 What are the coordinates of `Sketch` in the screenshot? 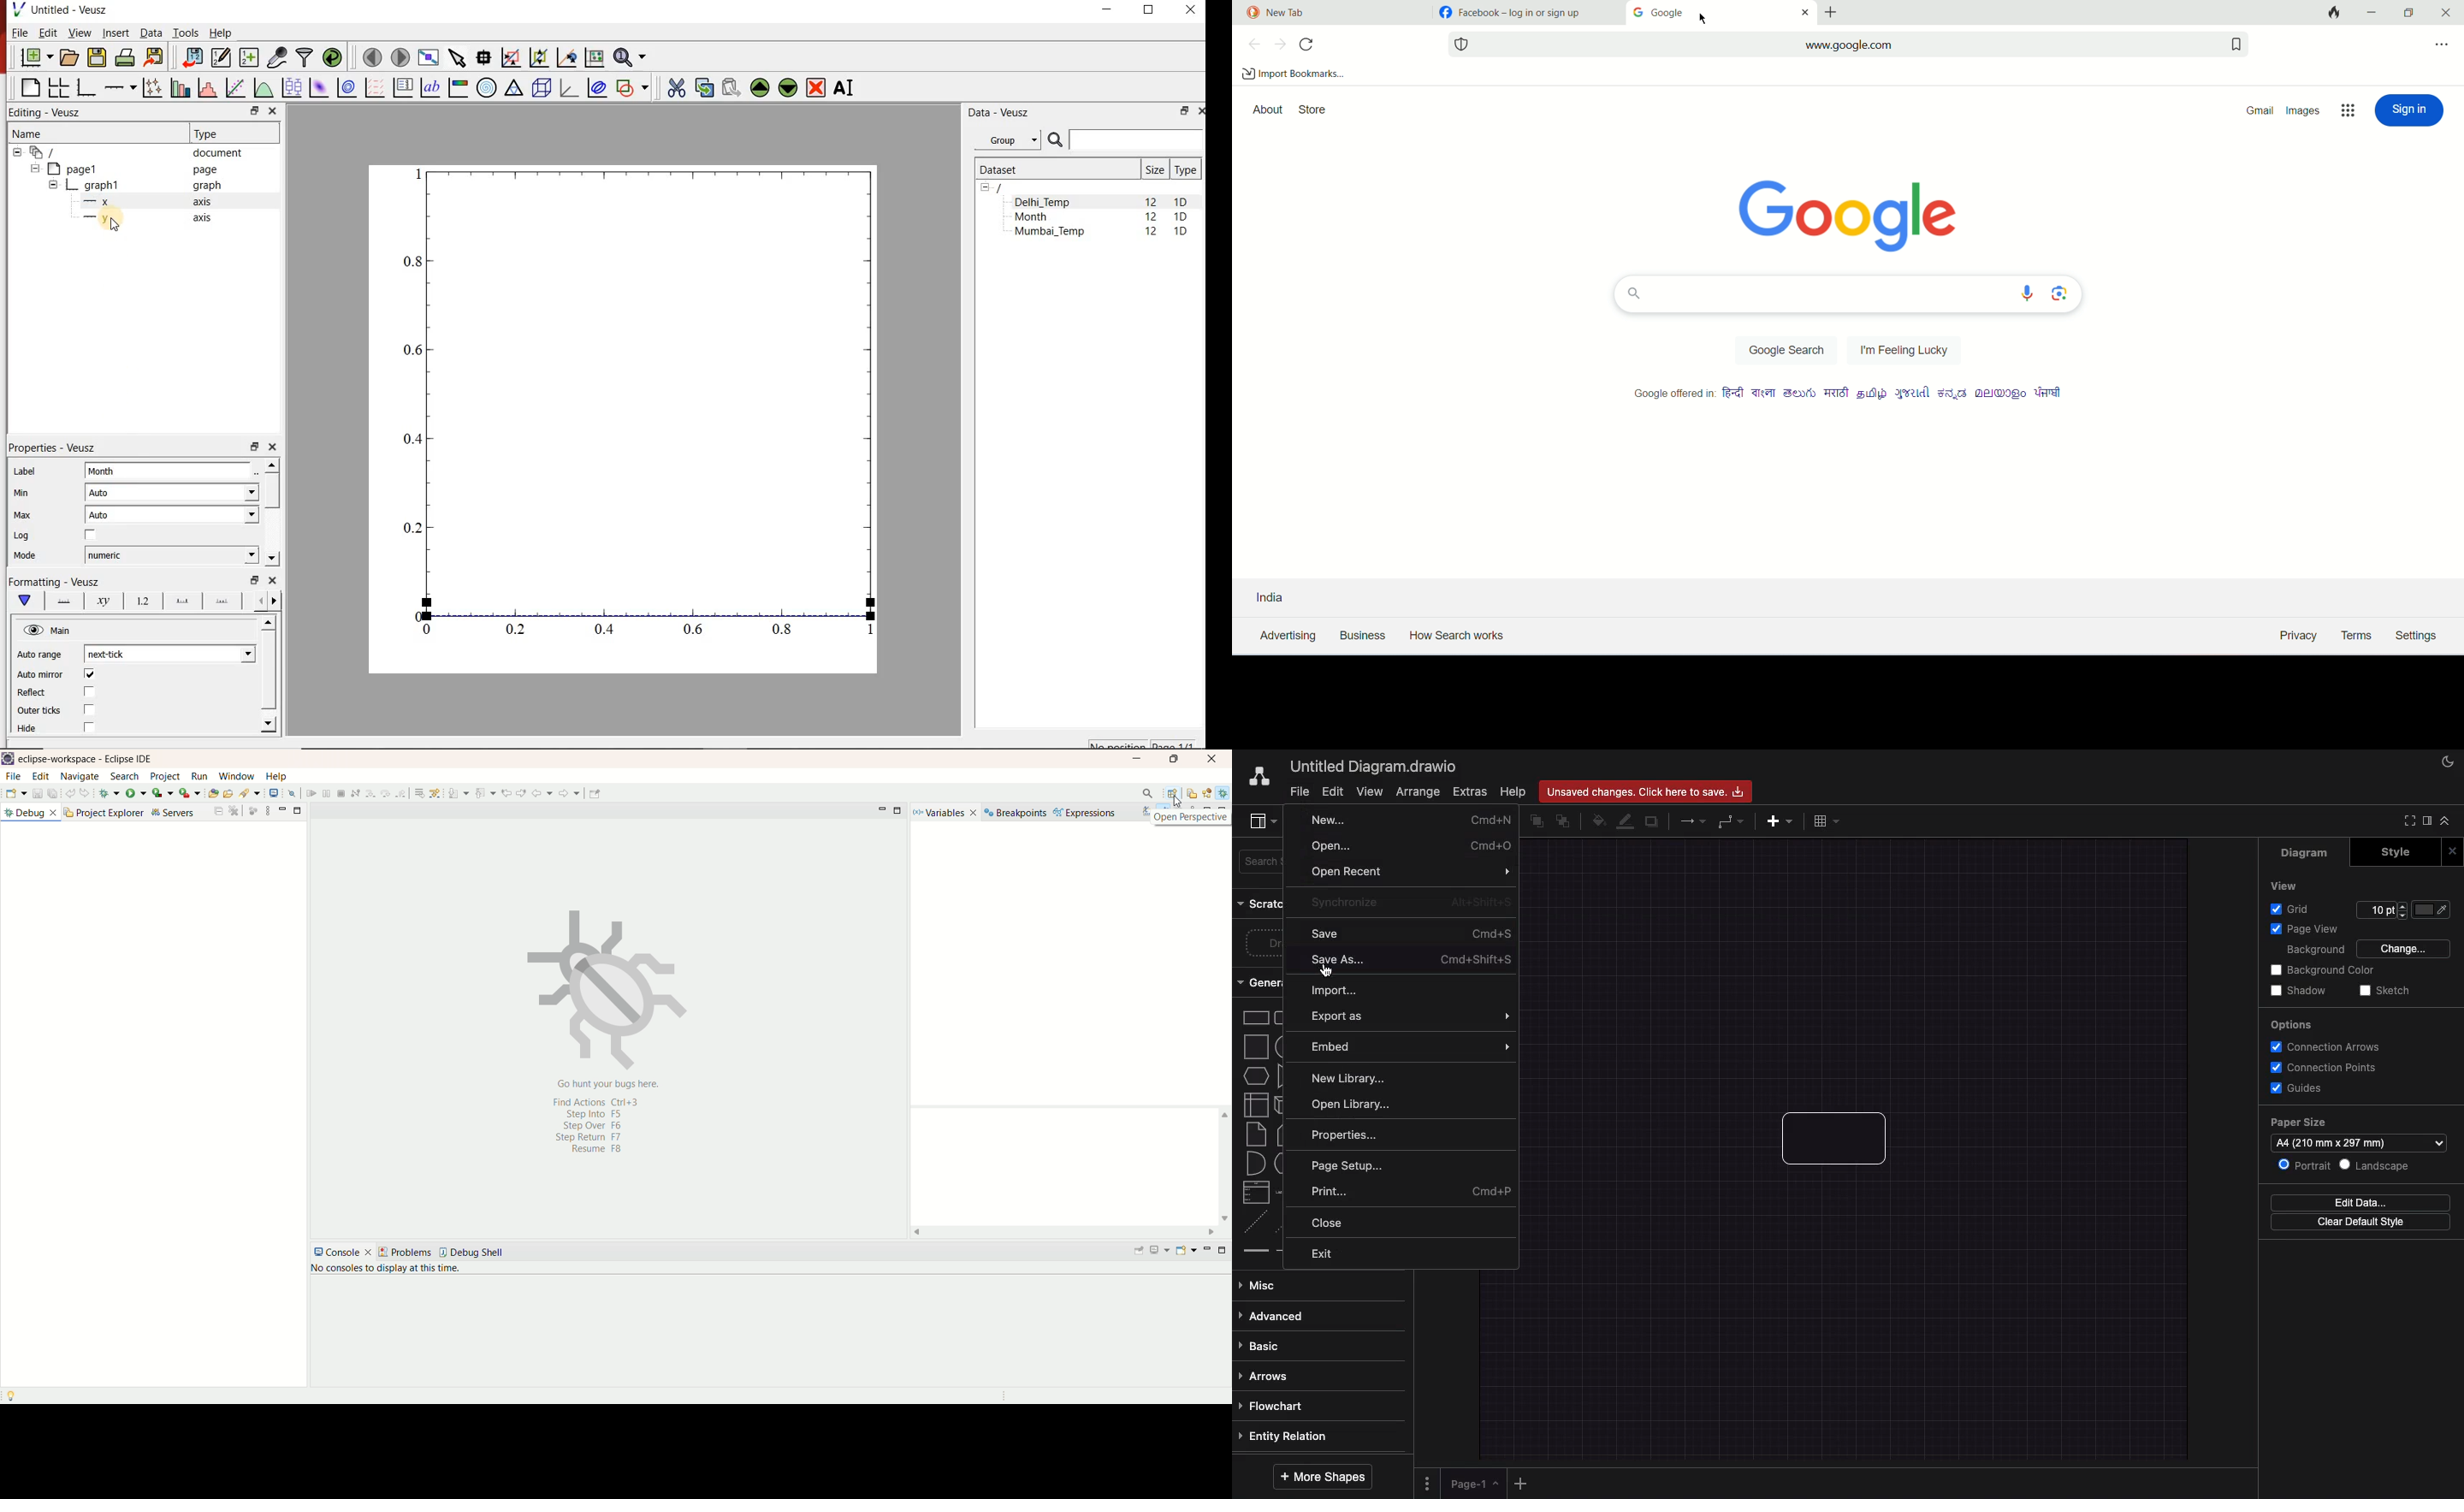 It's located at (2387, 991).